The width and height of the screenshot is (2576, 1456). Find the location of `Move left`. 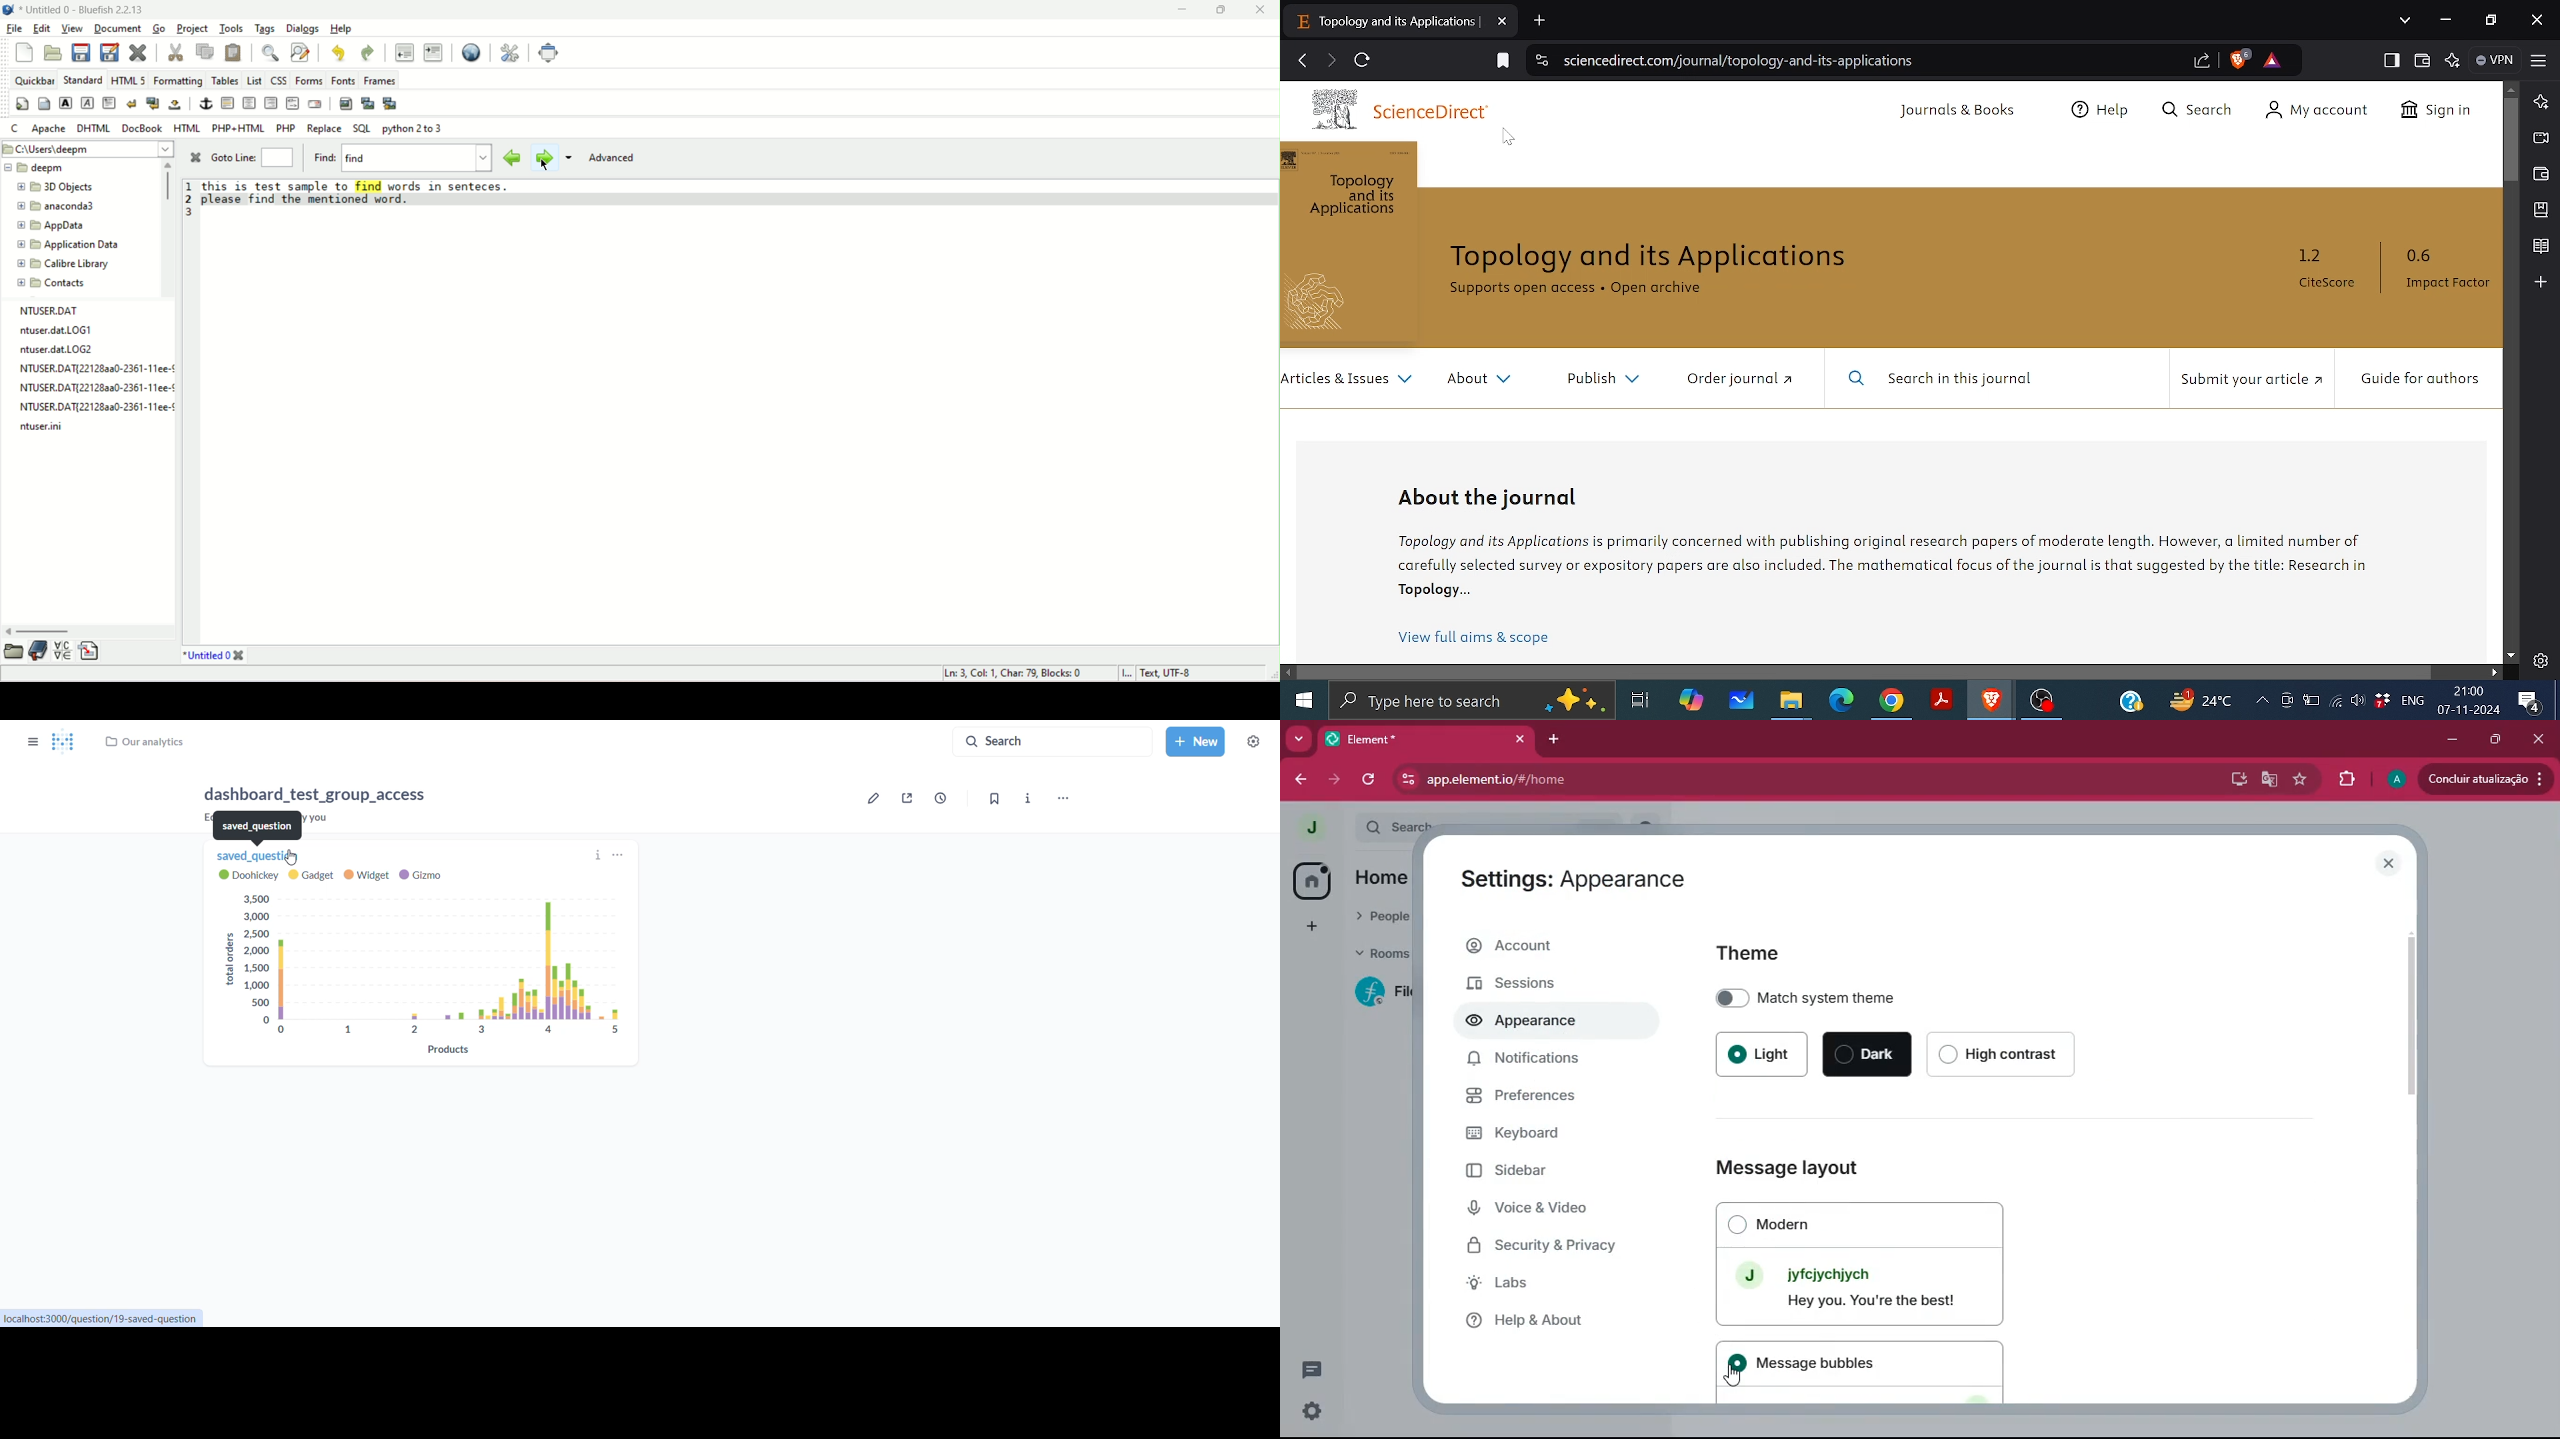

Move left is located at coordinates (1288, 673).